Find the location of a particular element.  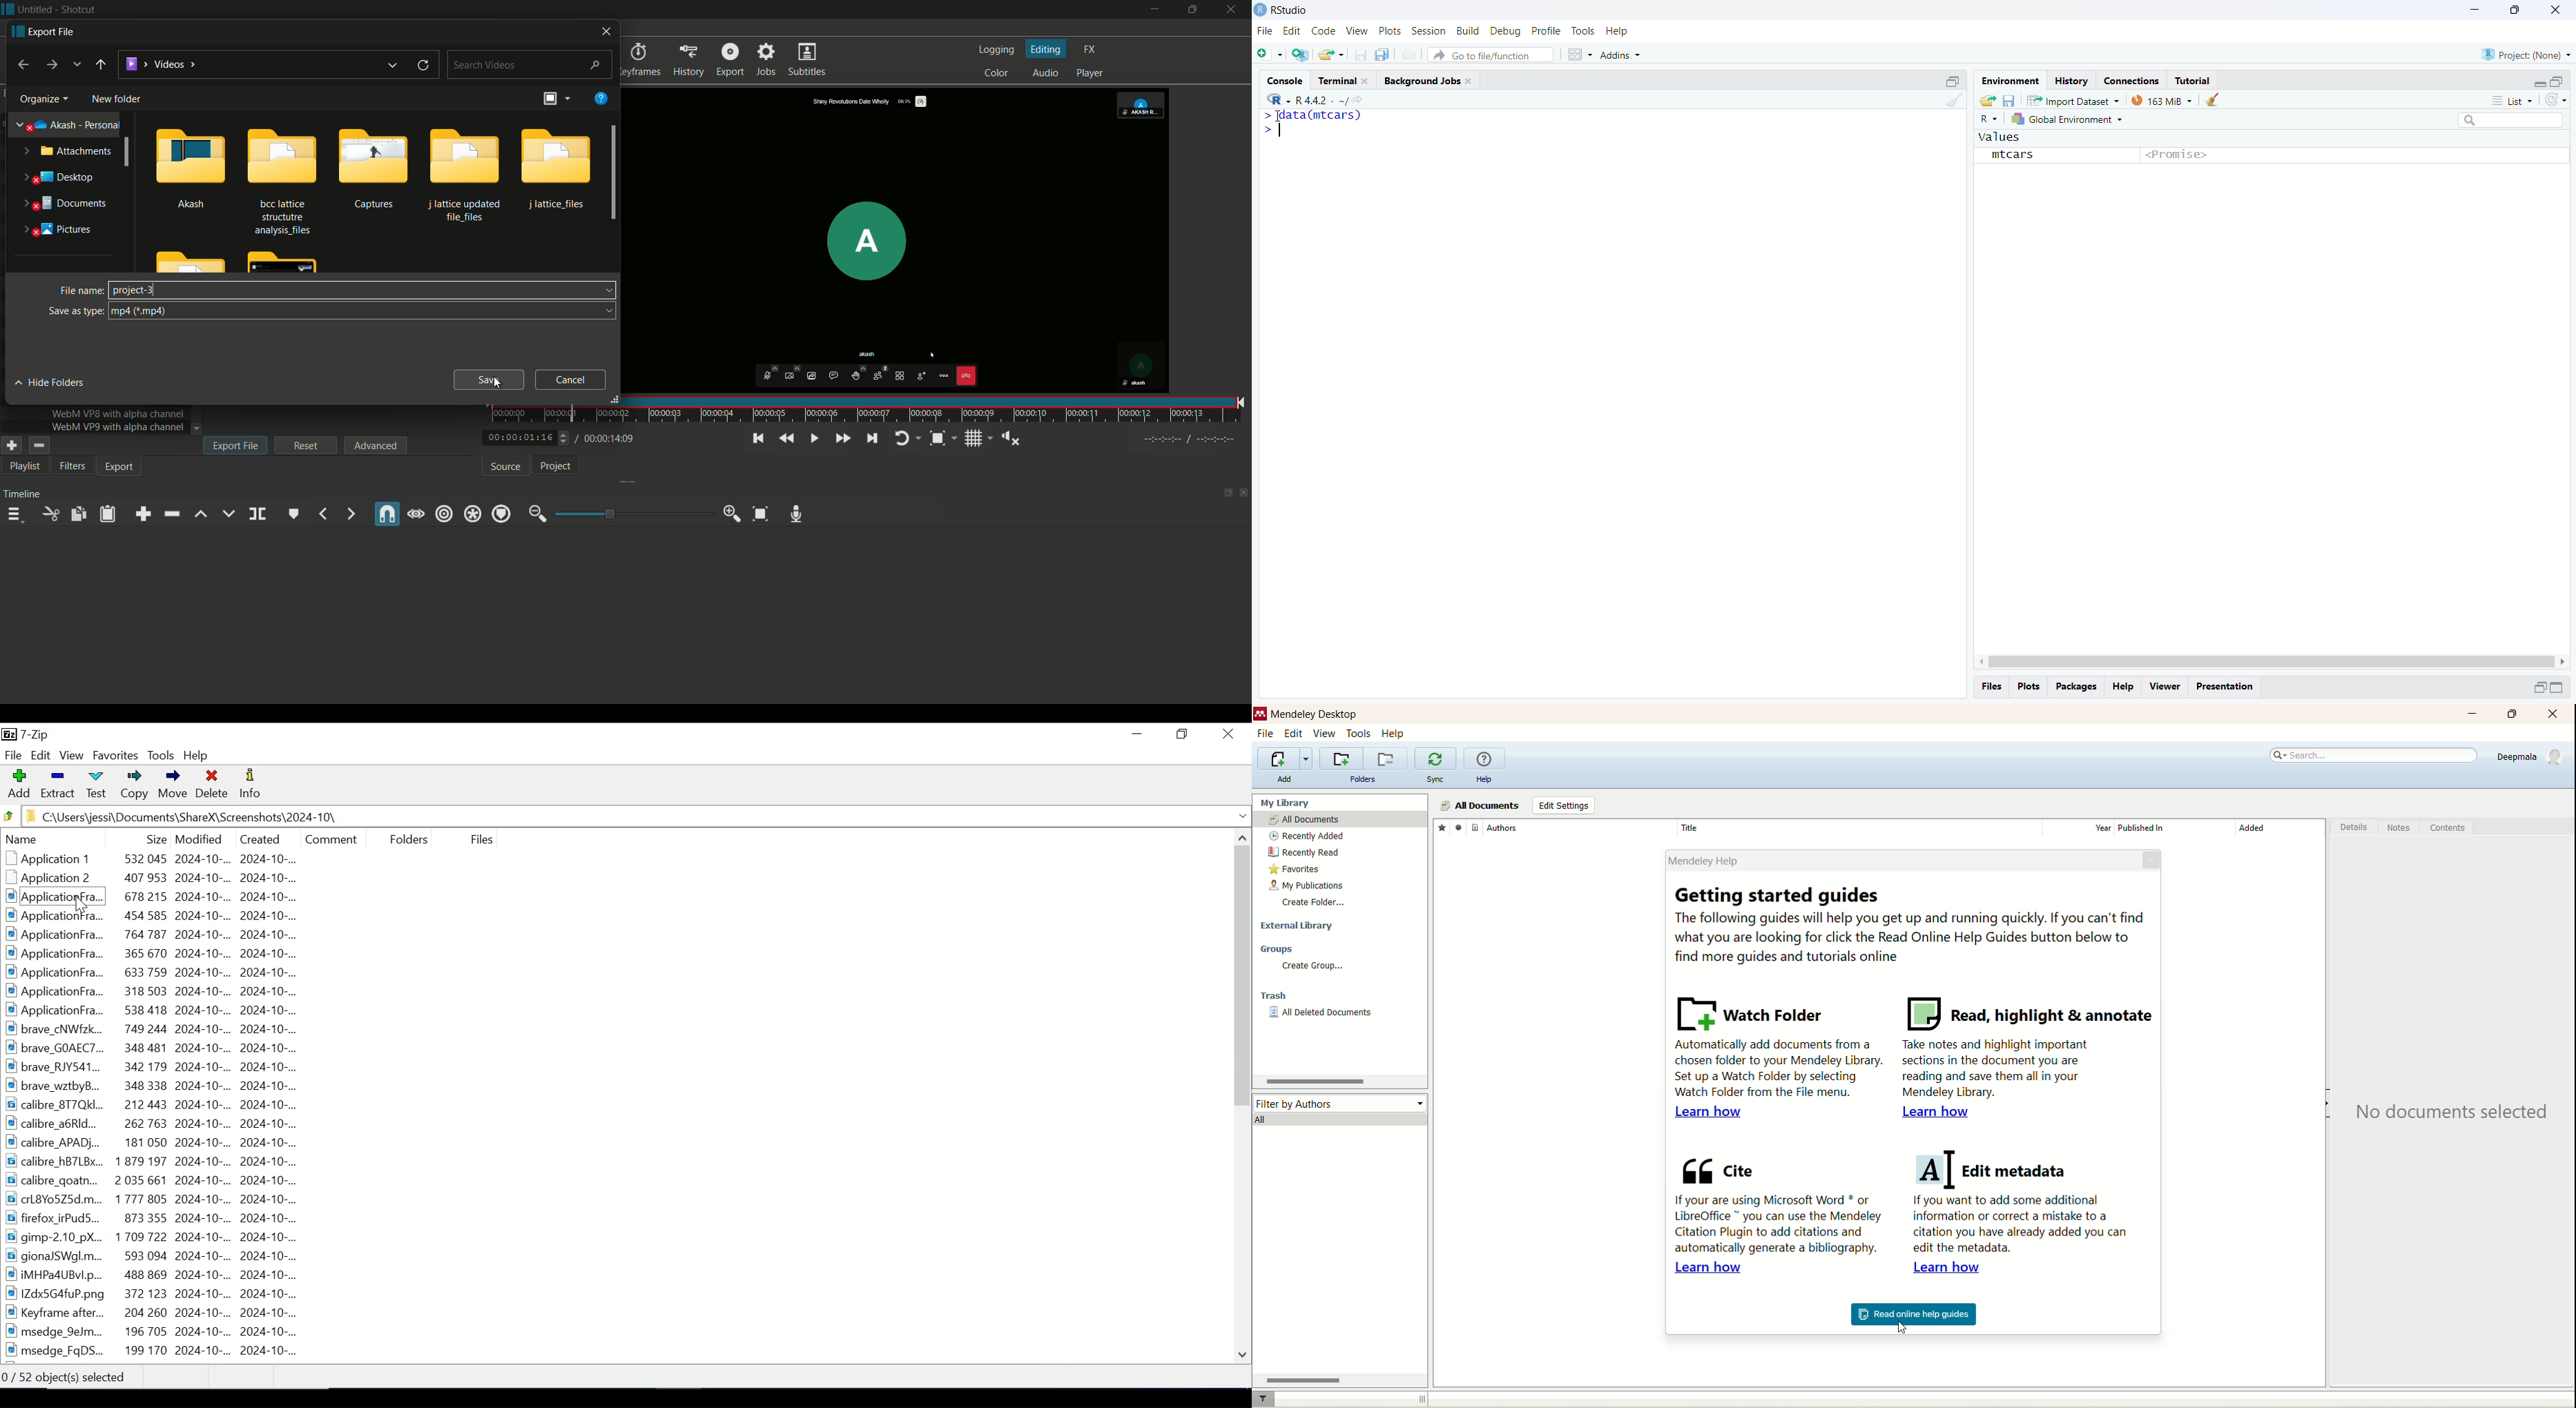

all is located at coordinates (1340, 1120).